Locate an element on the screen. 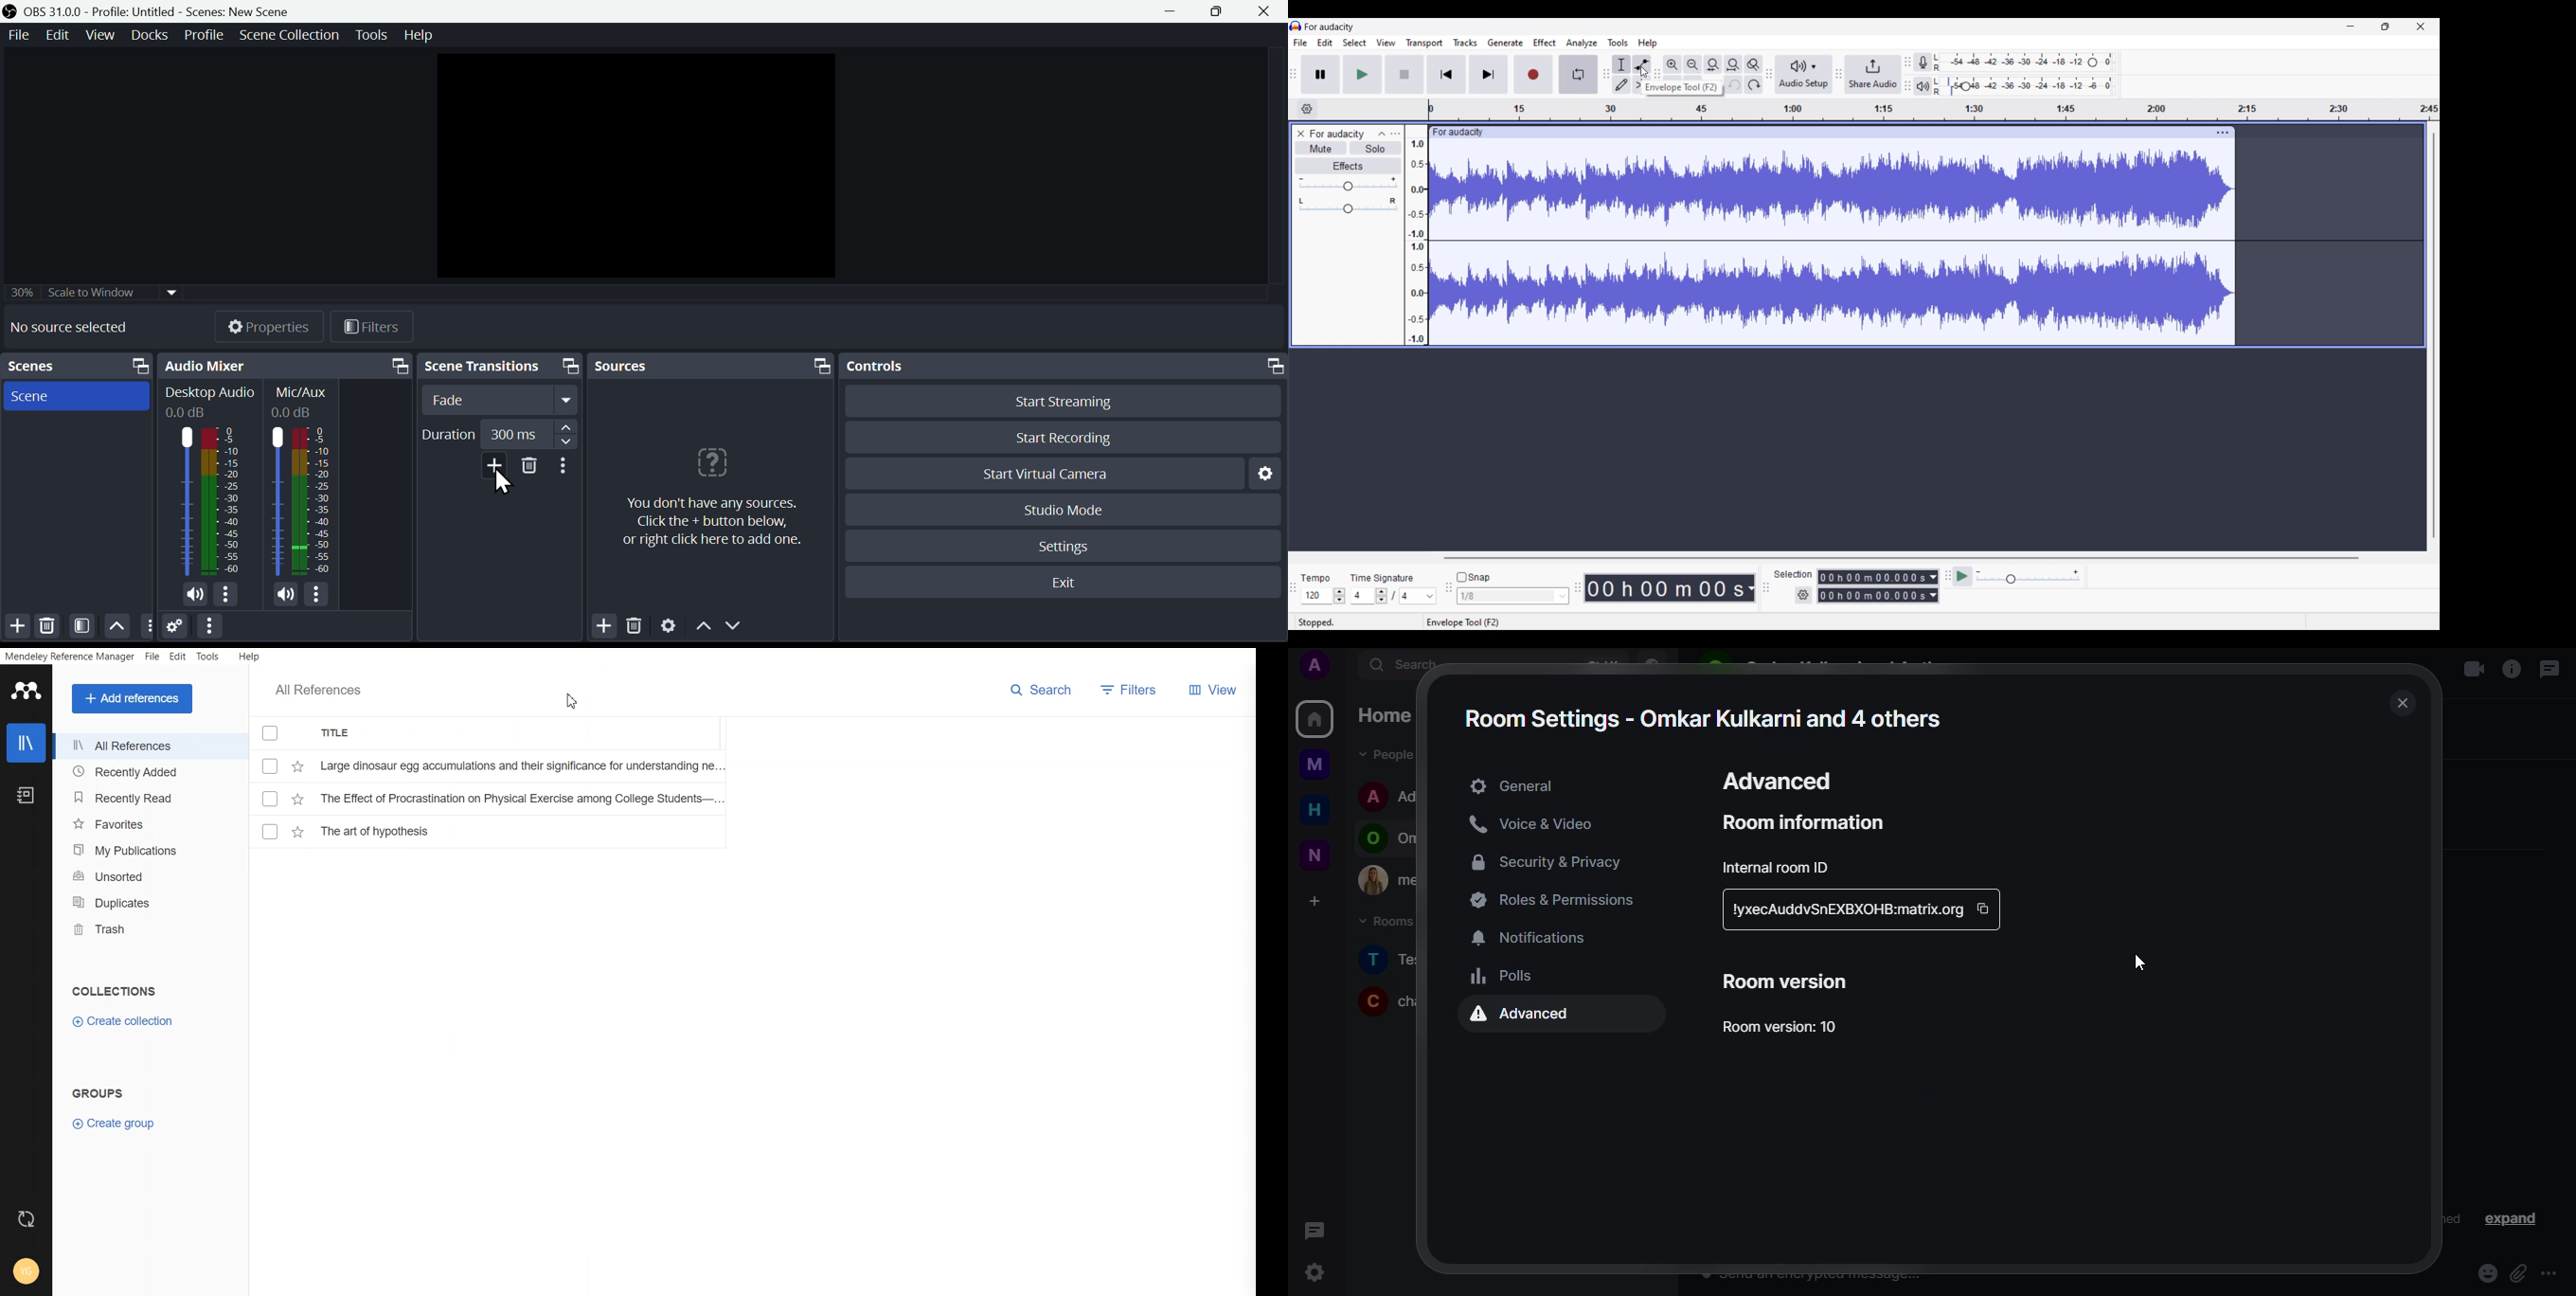 The height and width of the screenshot is (1316, 2576). File is located at coordinates (493, 797).